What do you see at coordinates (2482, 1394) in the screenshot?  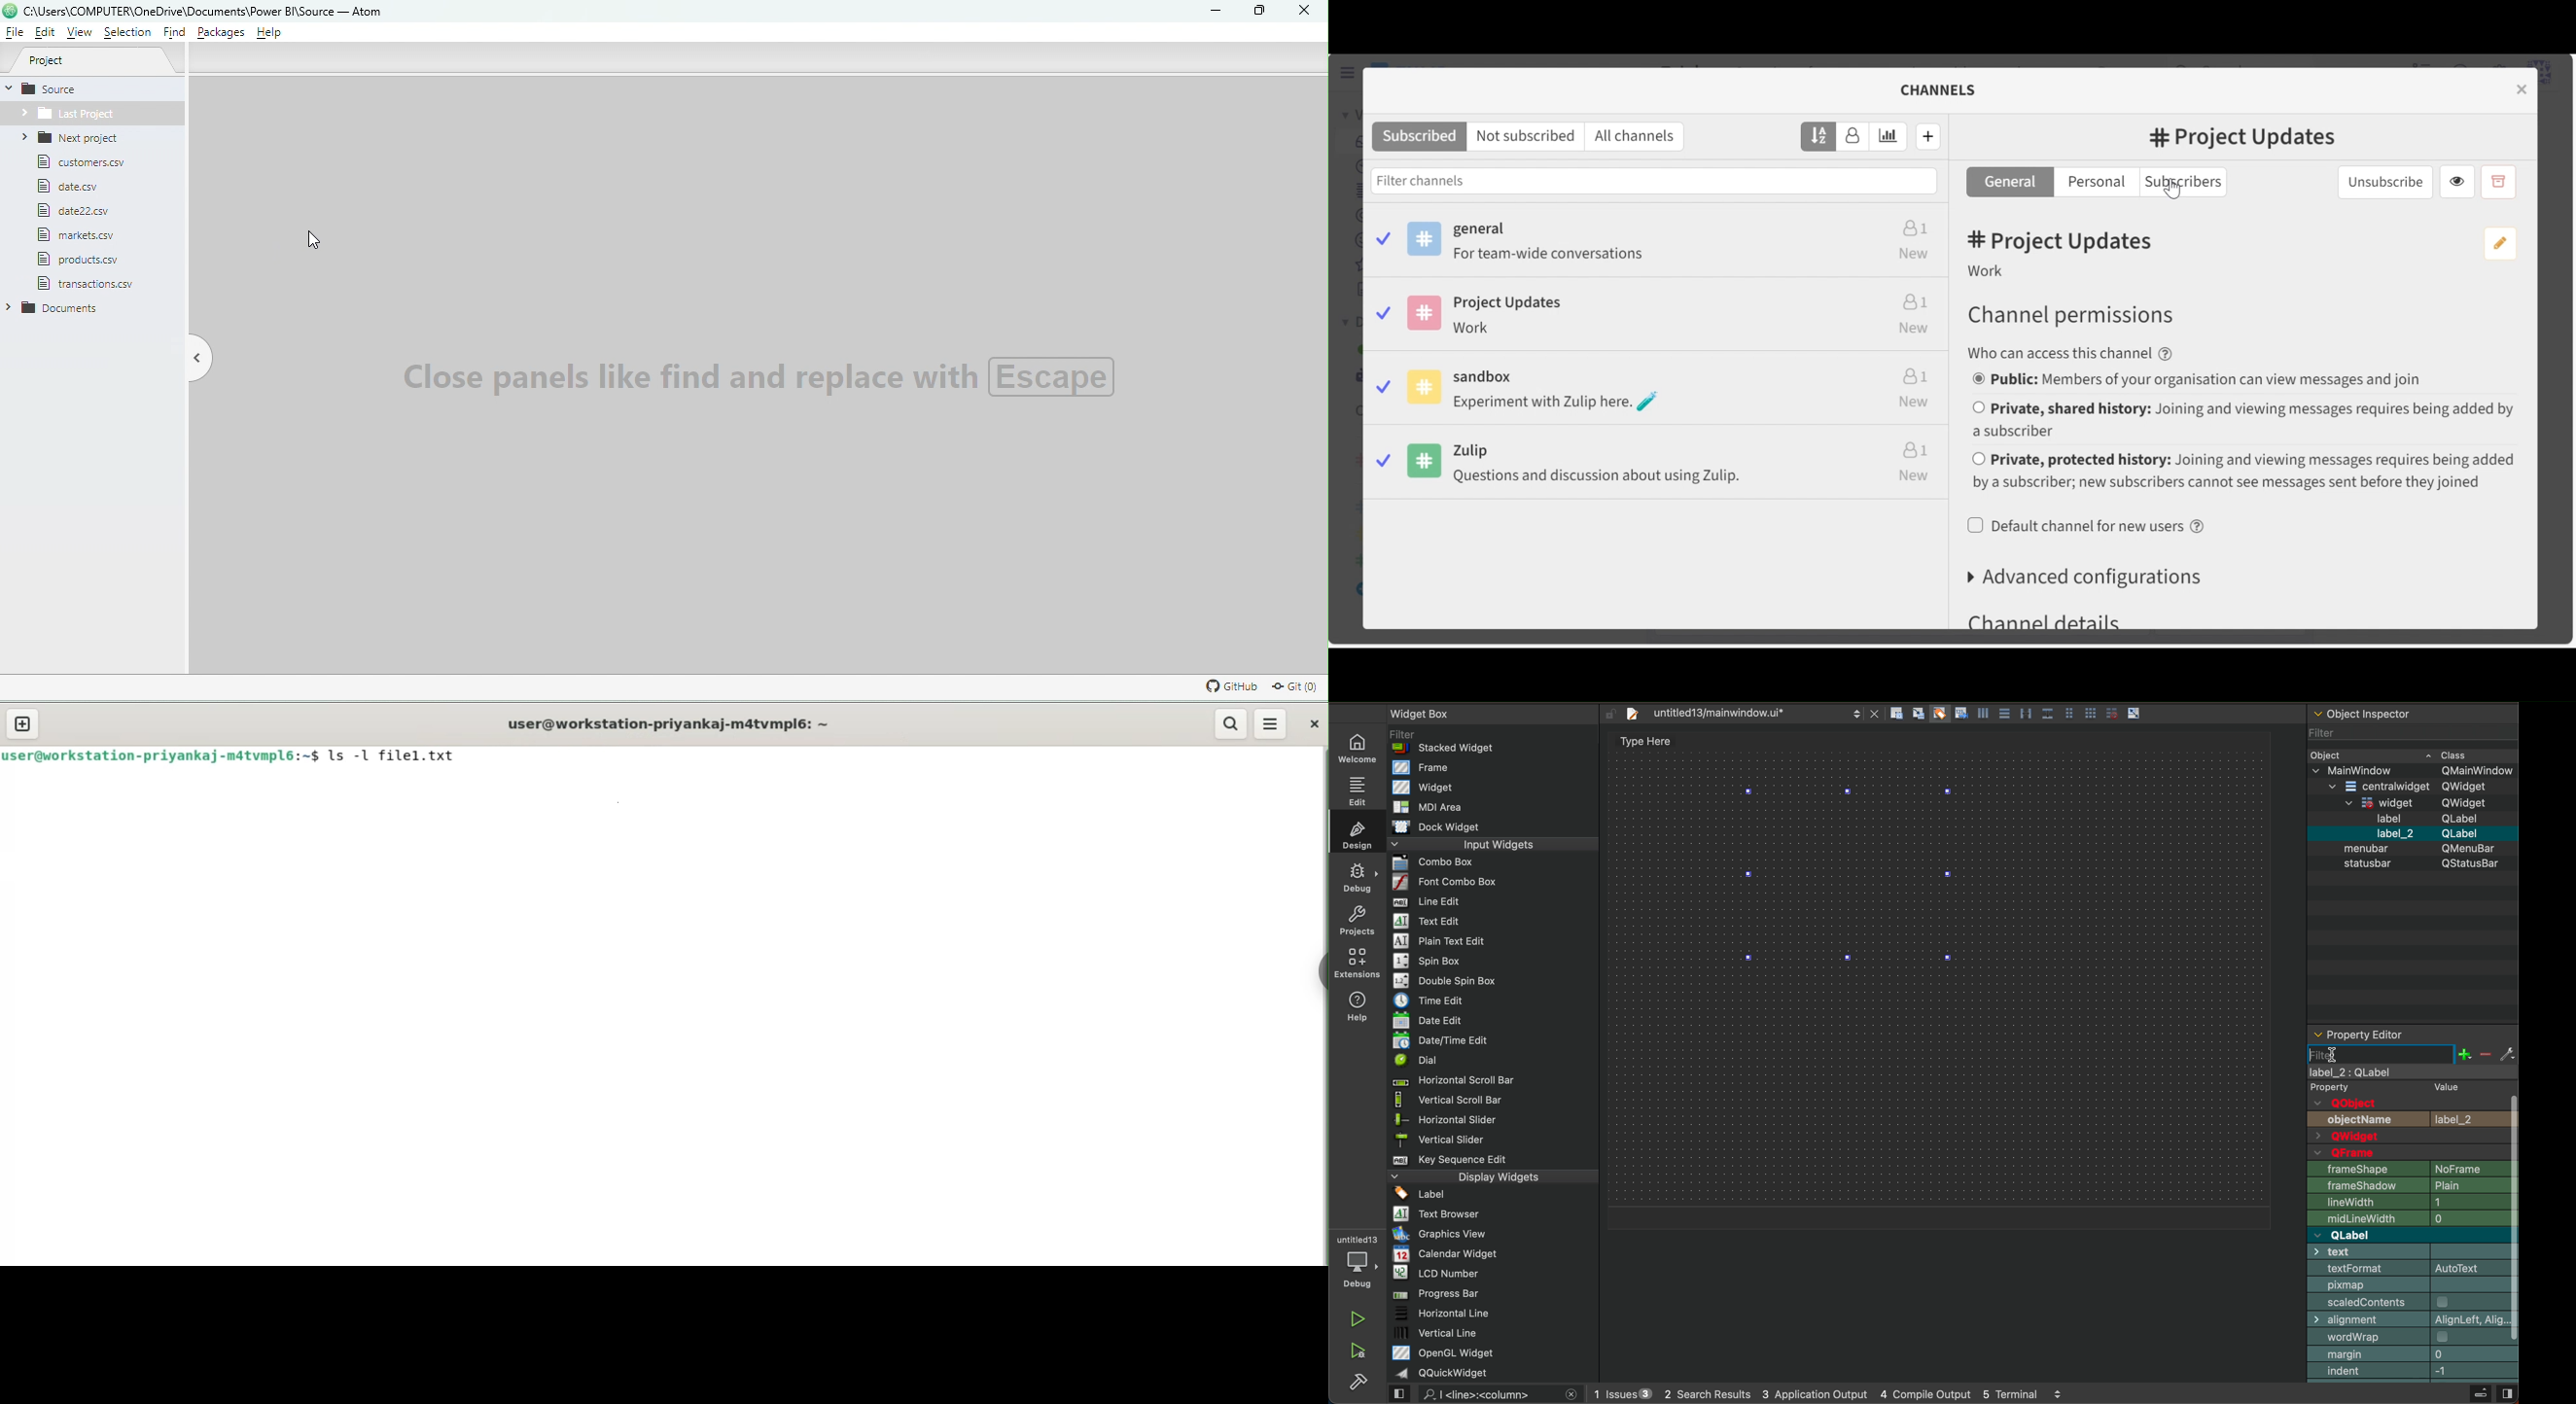 I see `` at bounding box center [2482, 1394].